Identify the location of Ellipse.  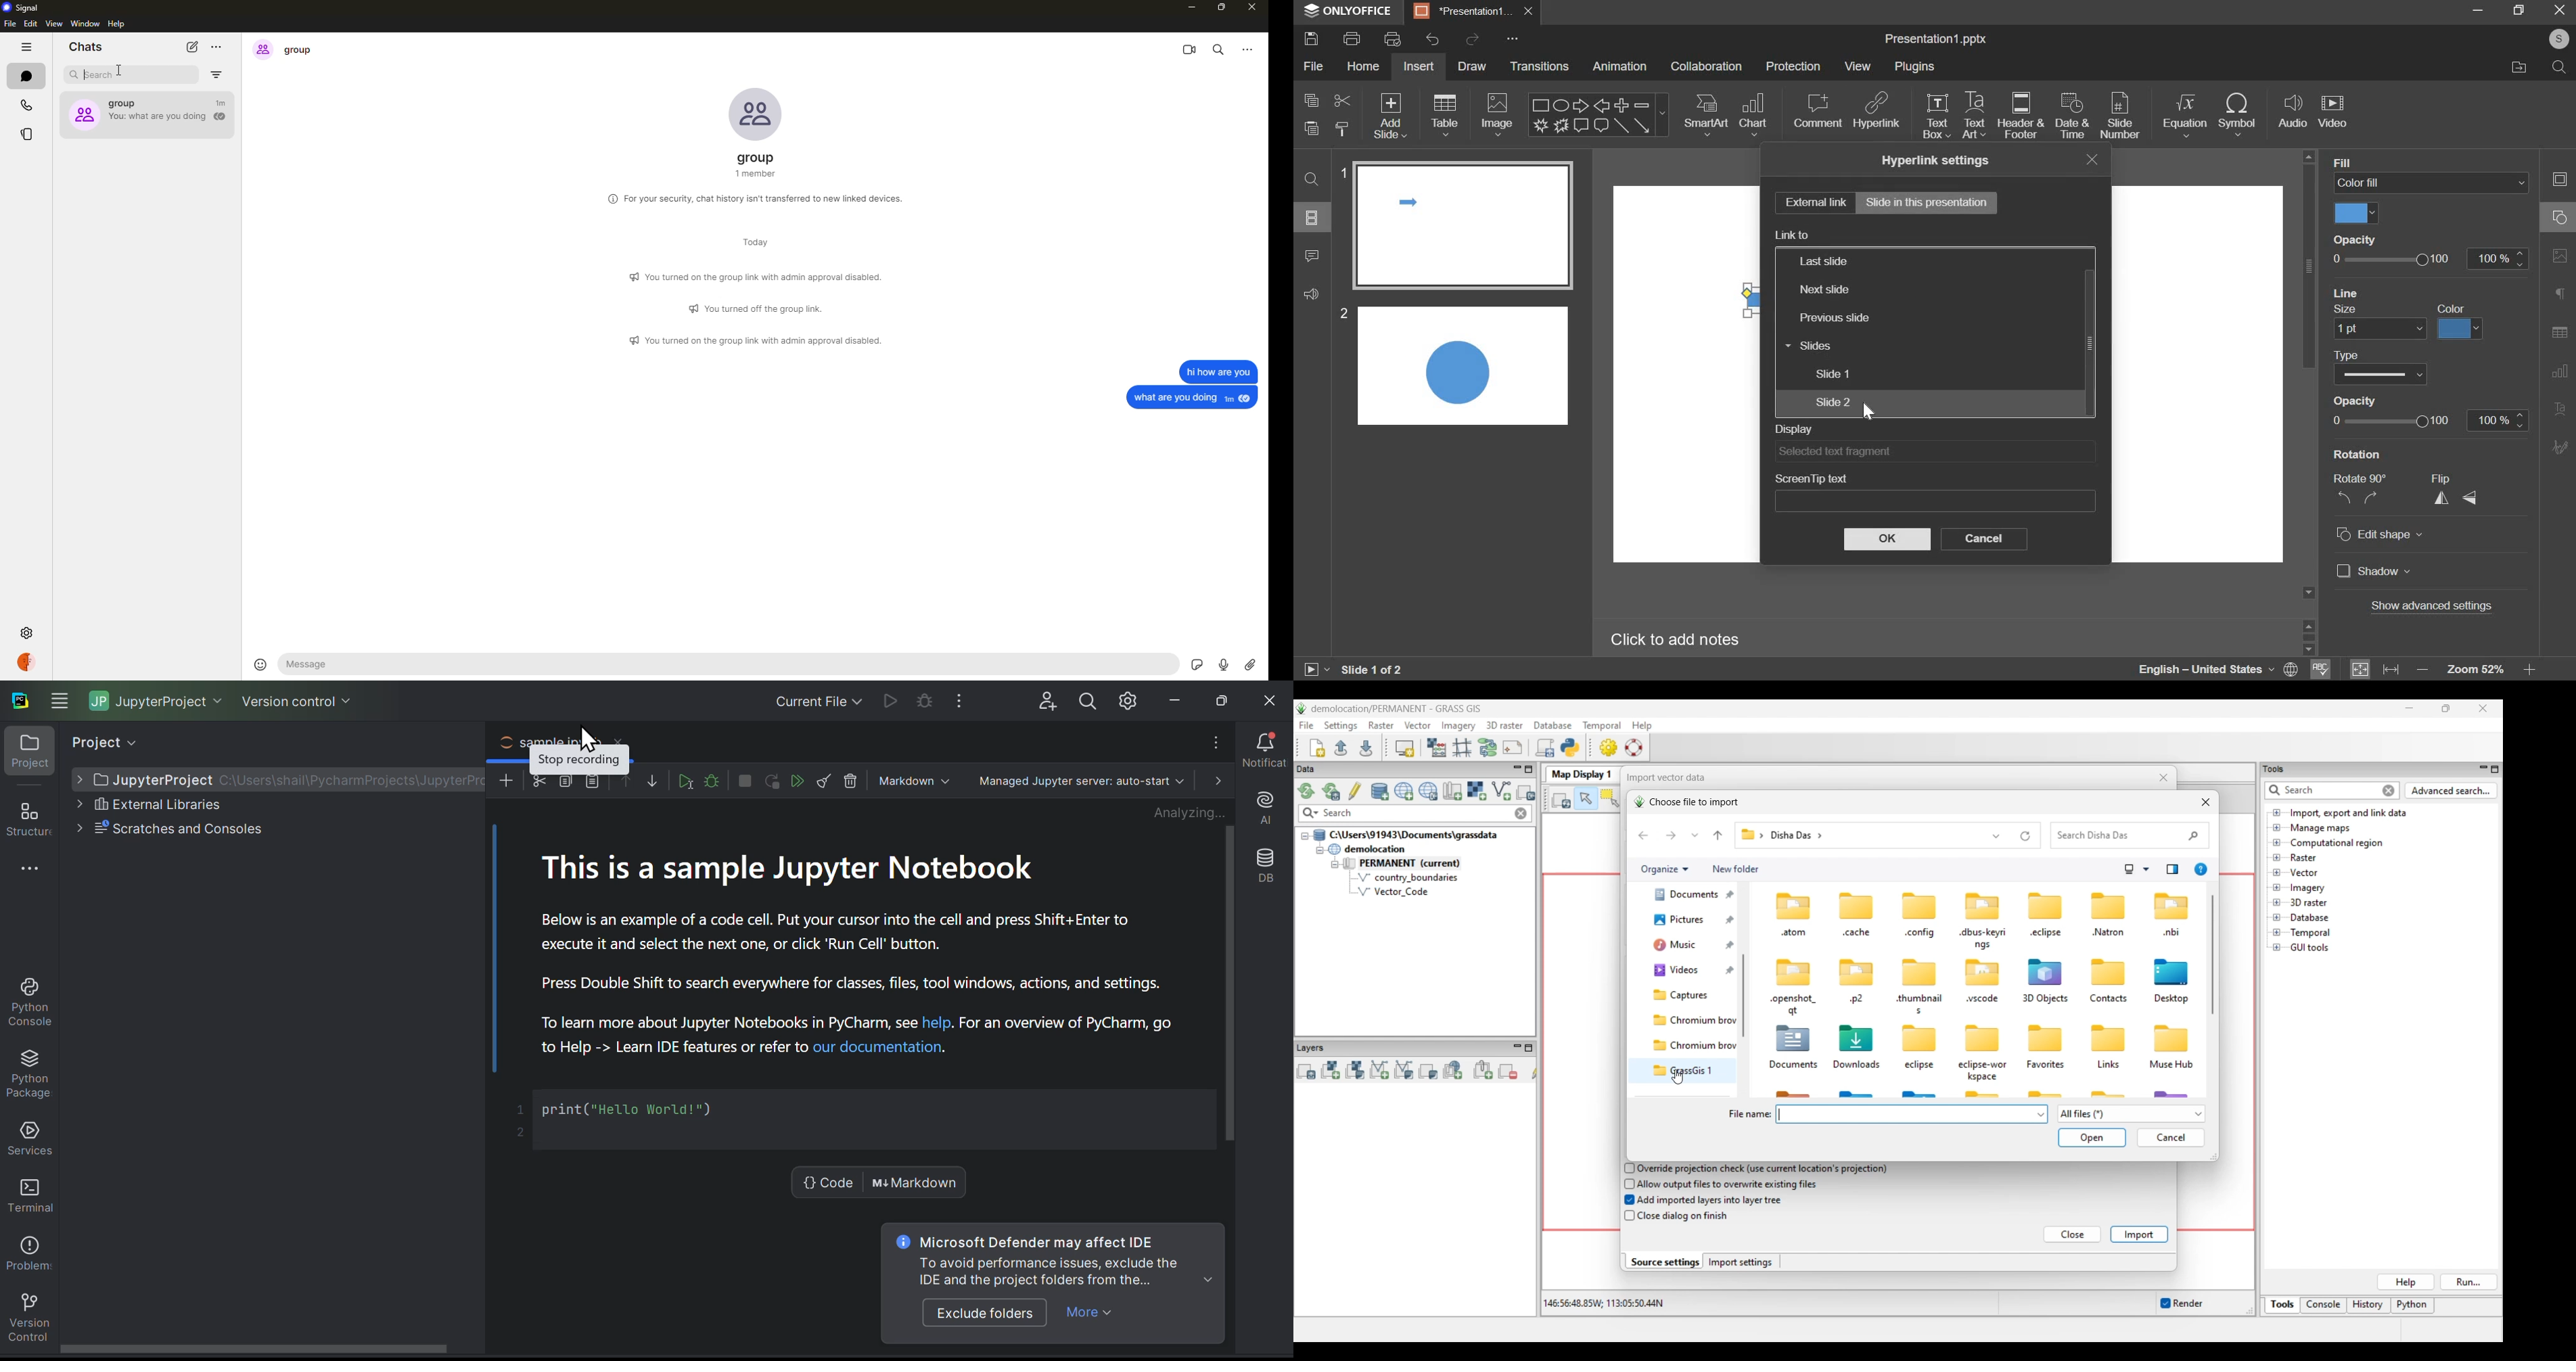
(1561, 105).